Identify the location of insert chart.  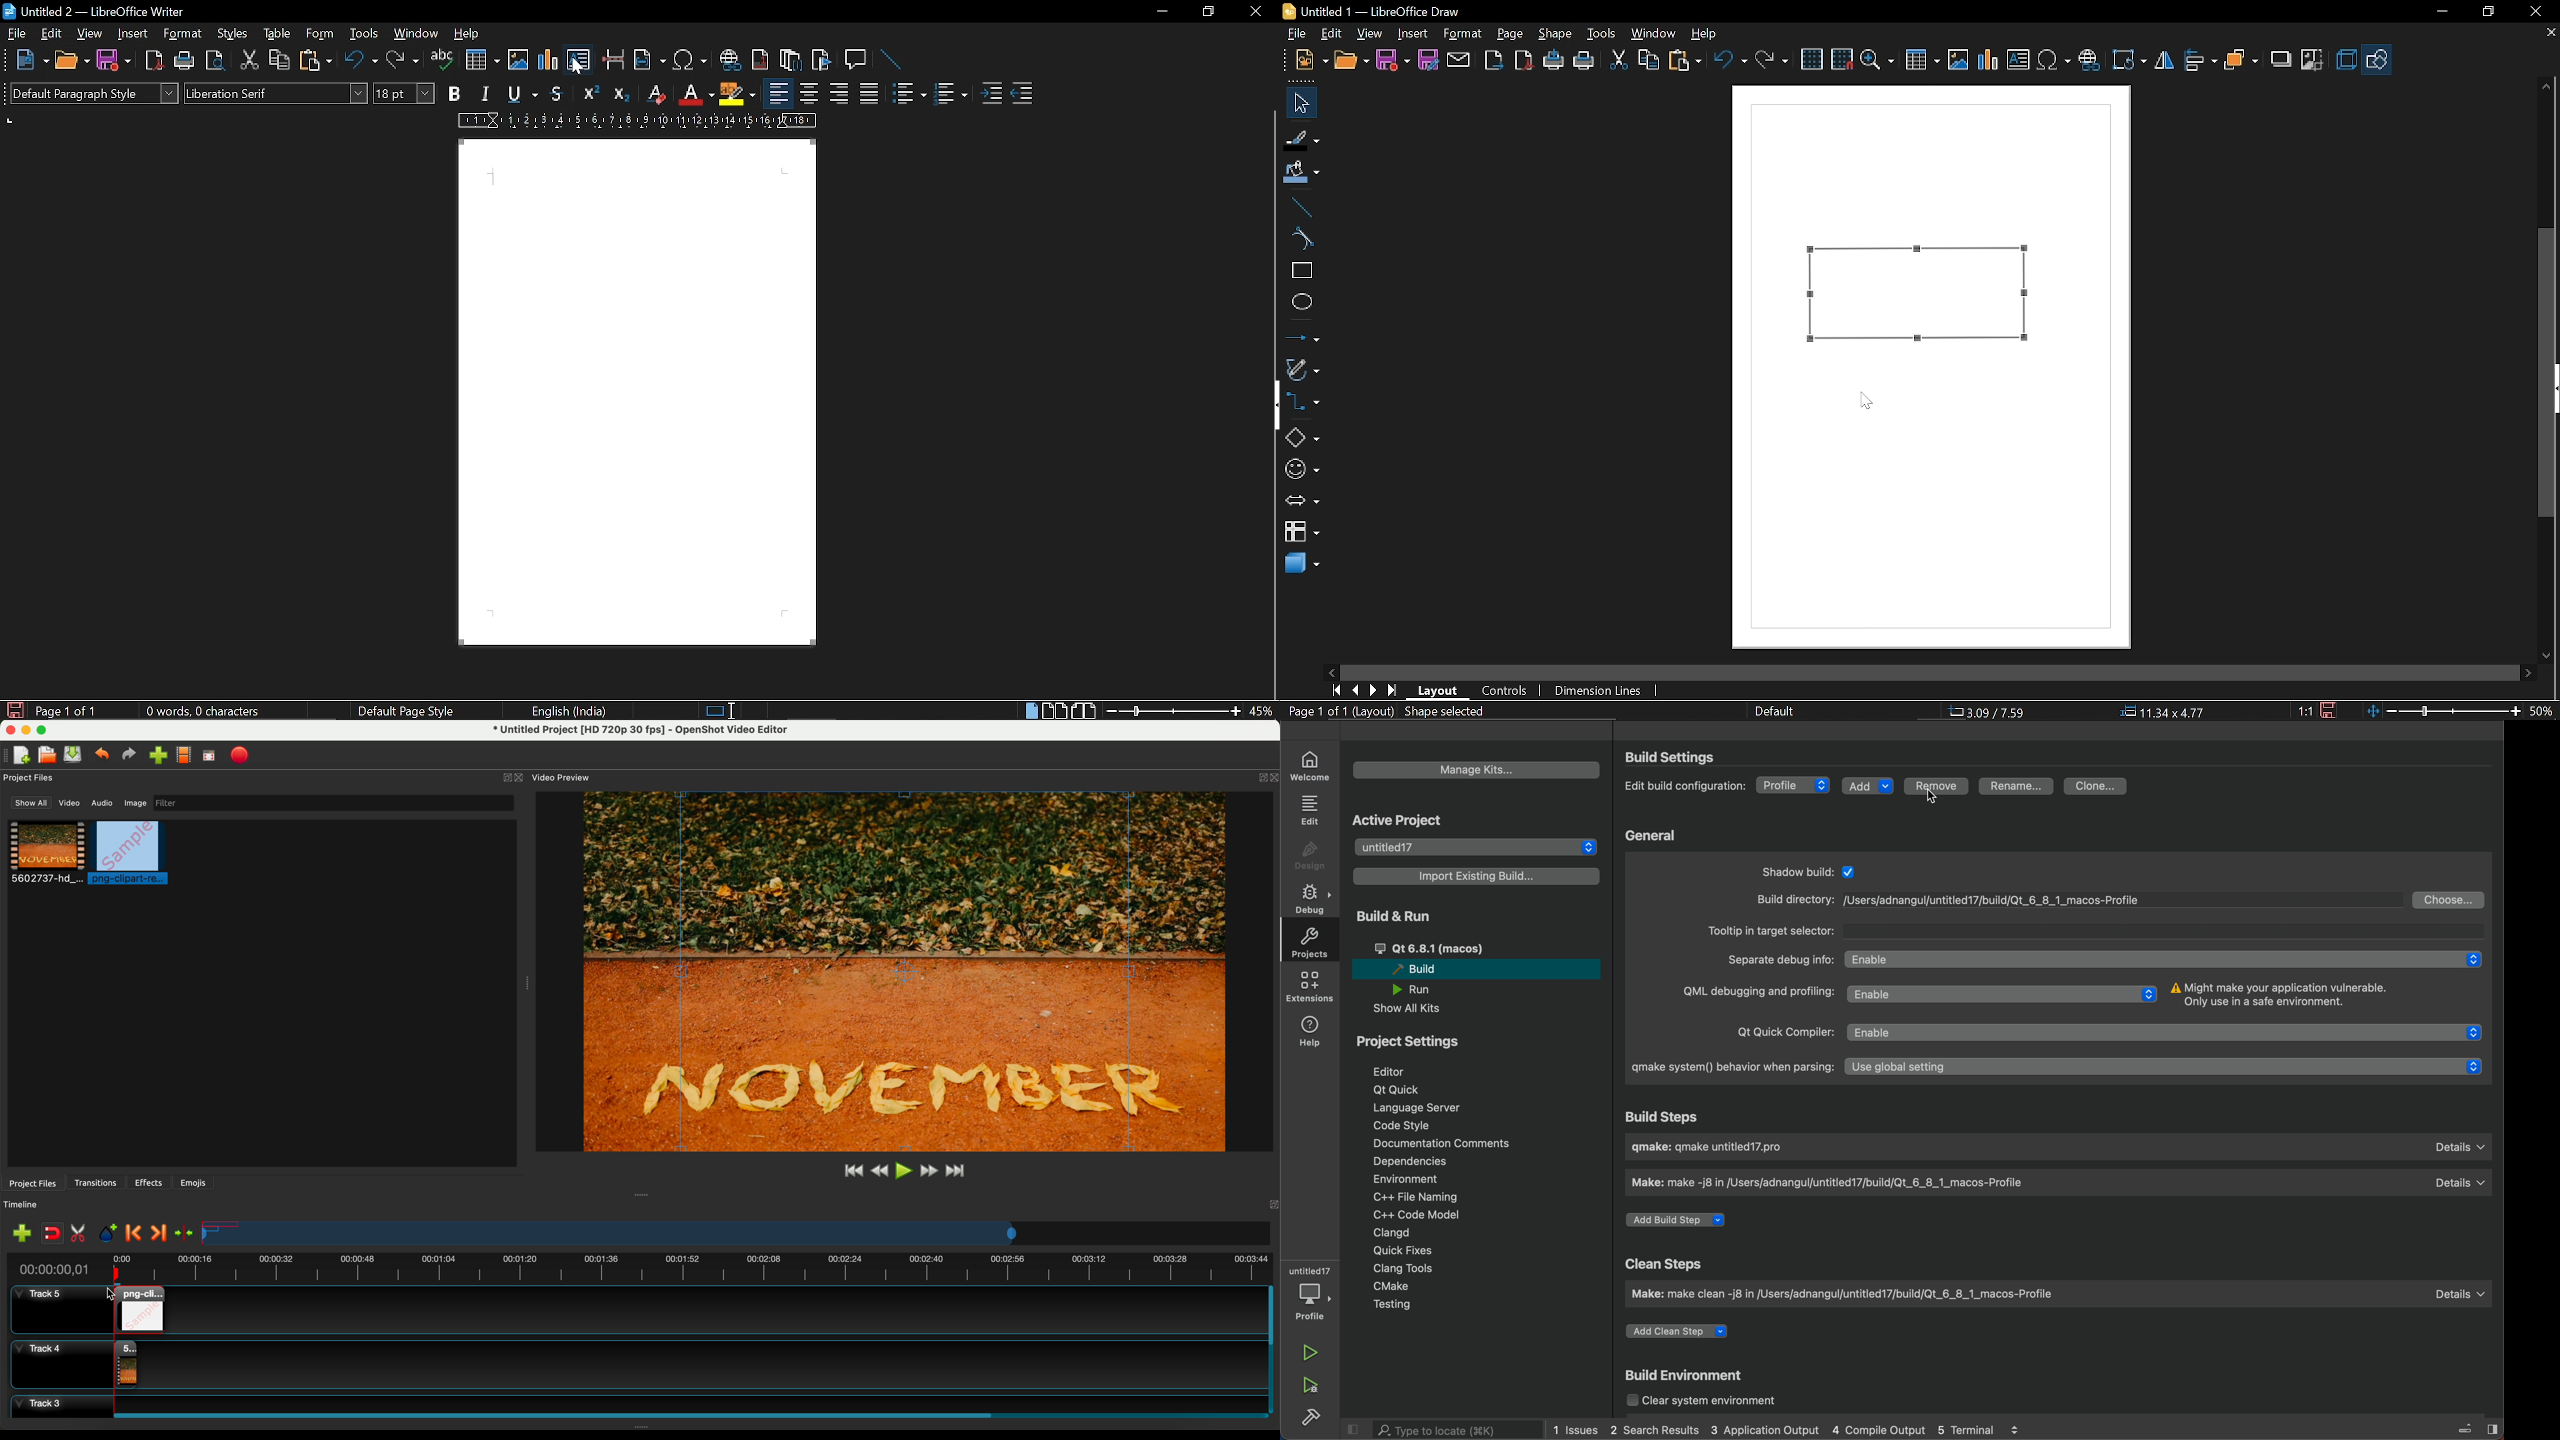
(1986, 60).